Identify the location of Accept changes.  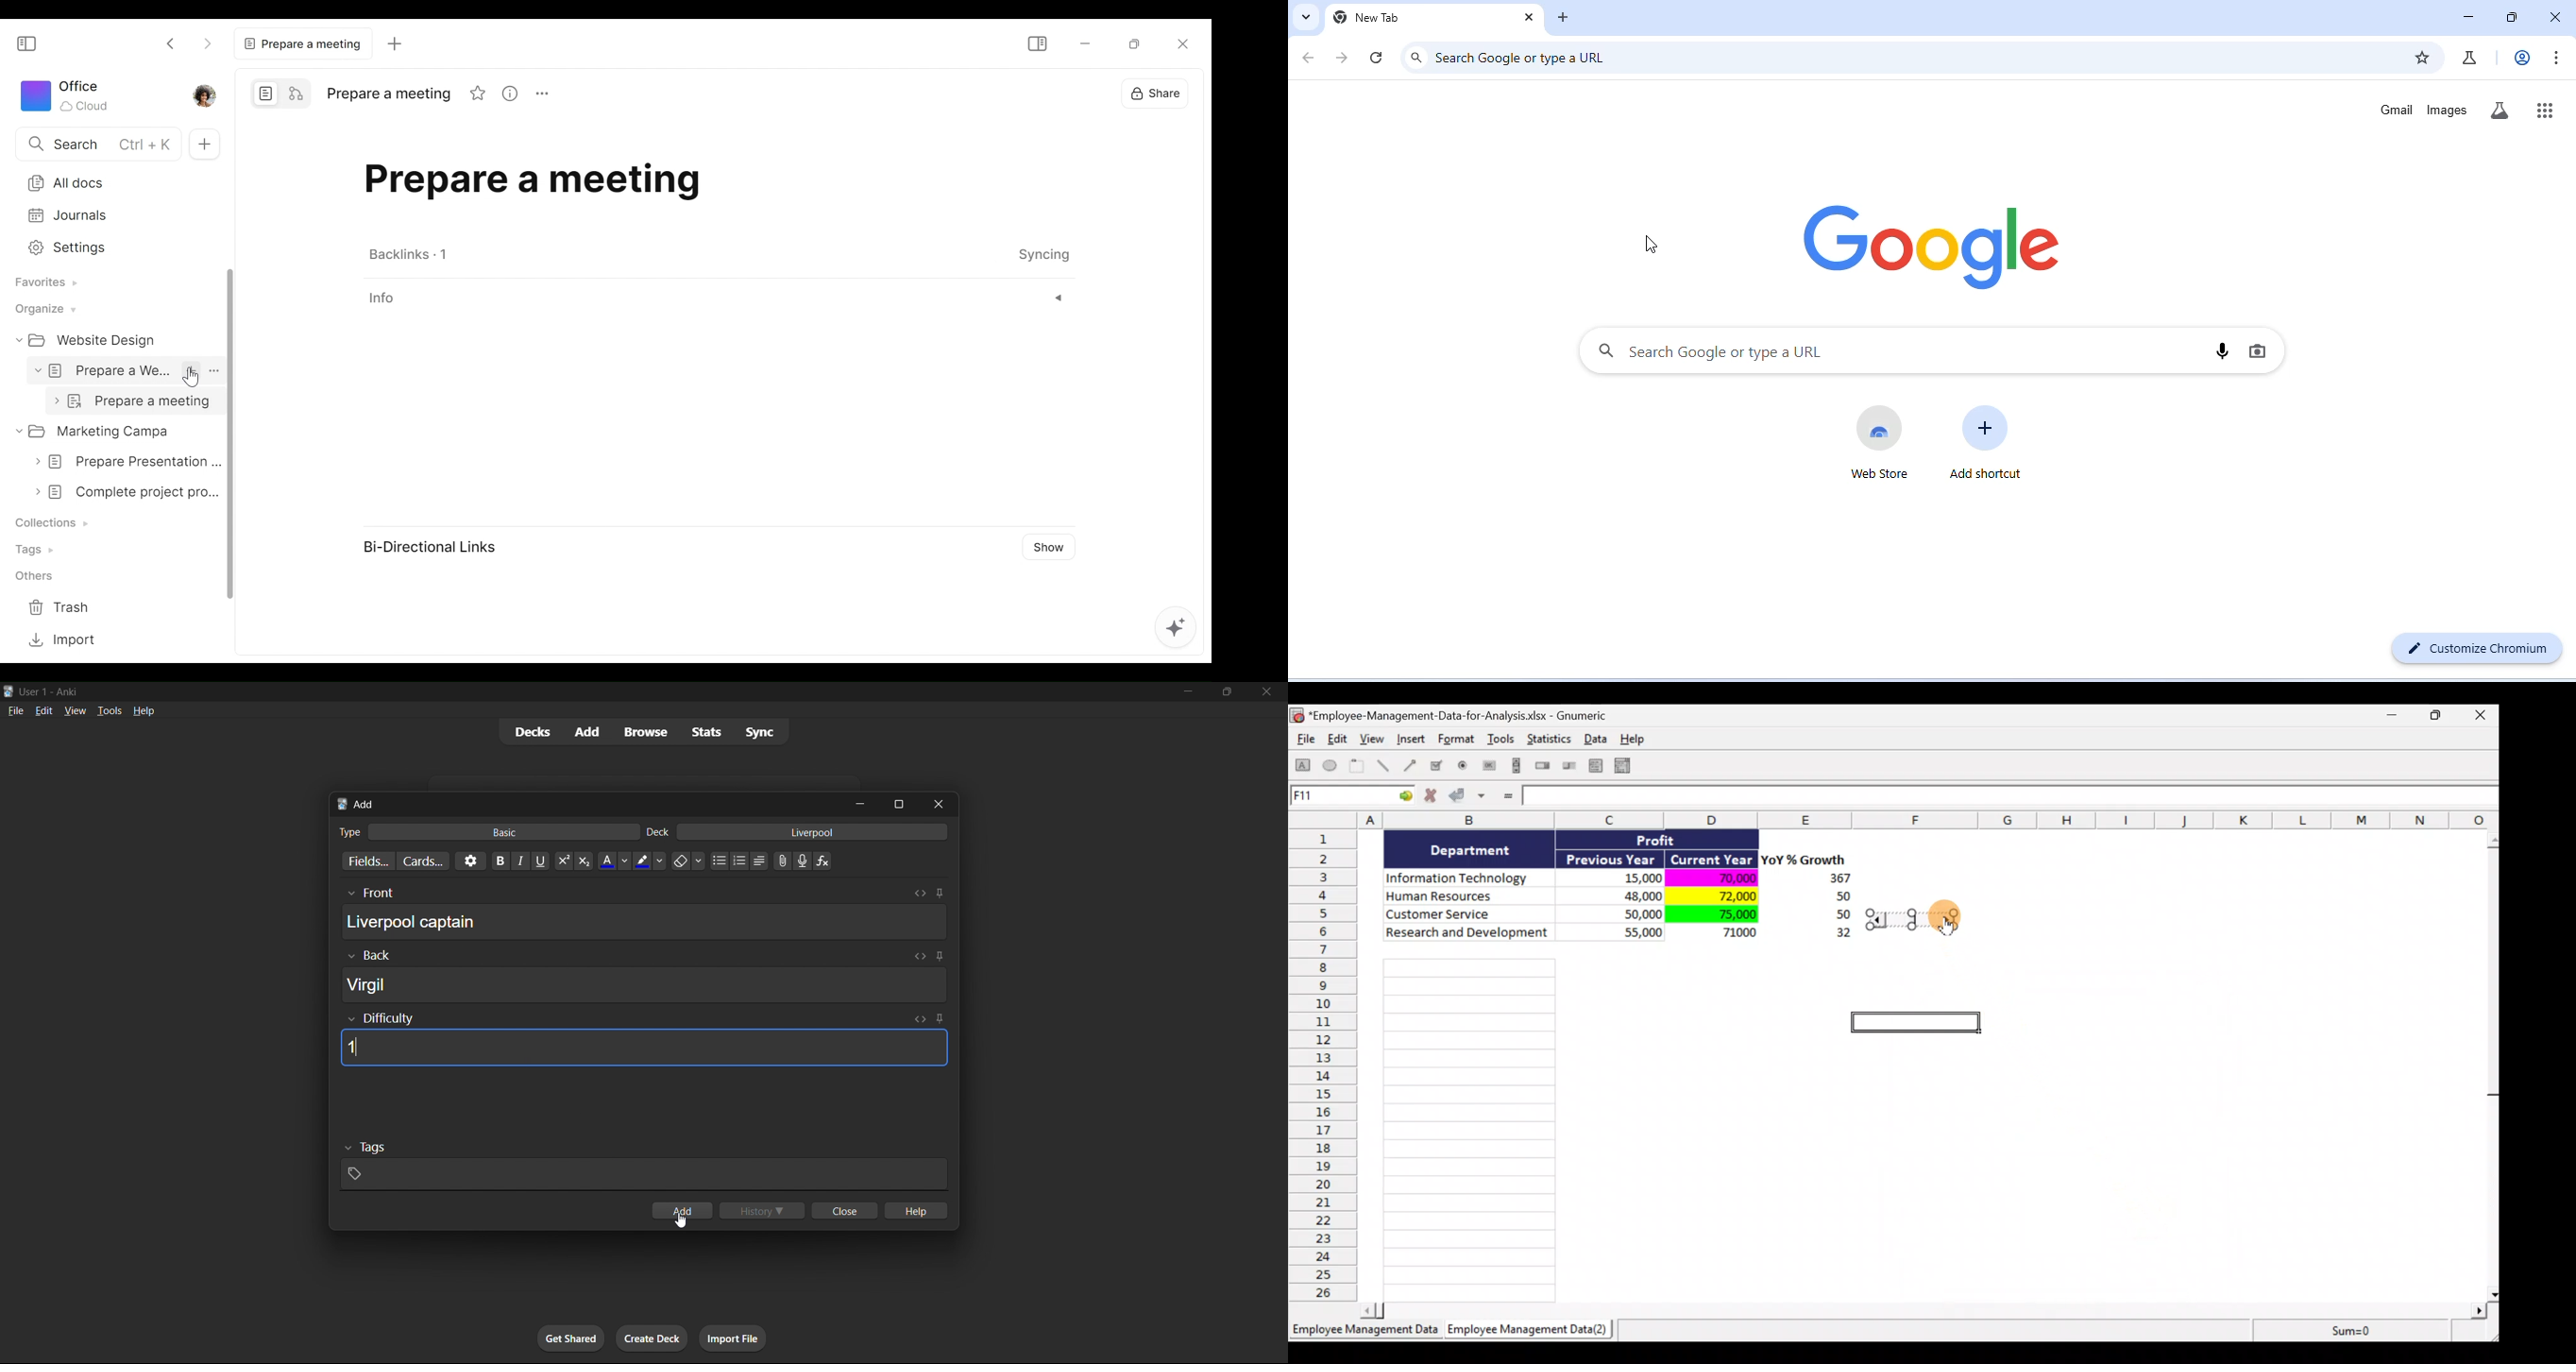
(1469, 800).